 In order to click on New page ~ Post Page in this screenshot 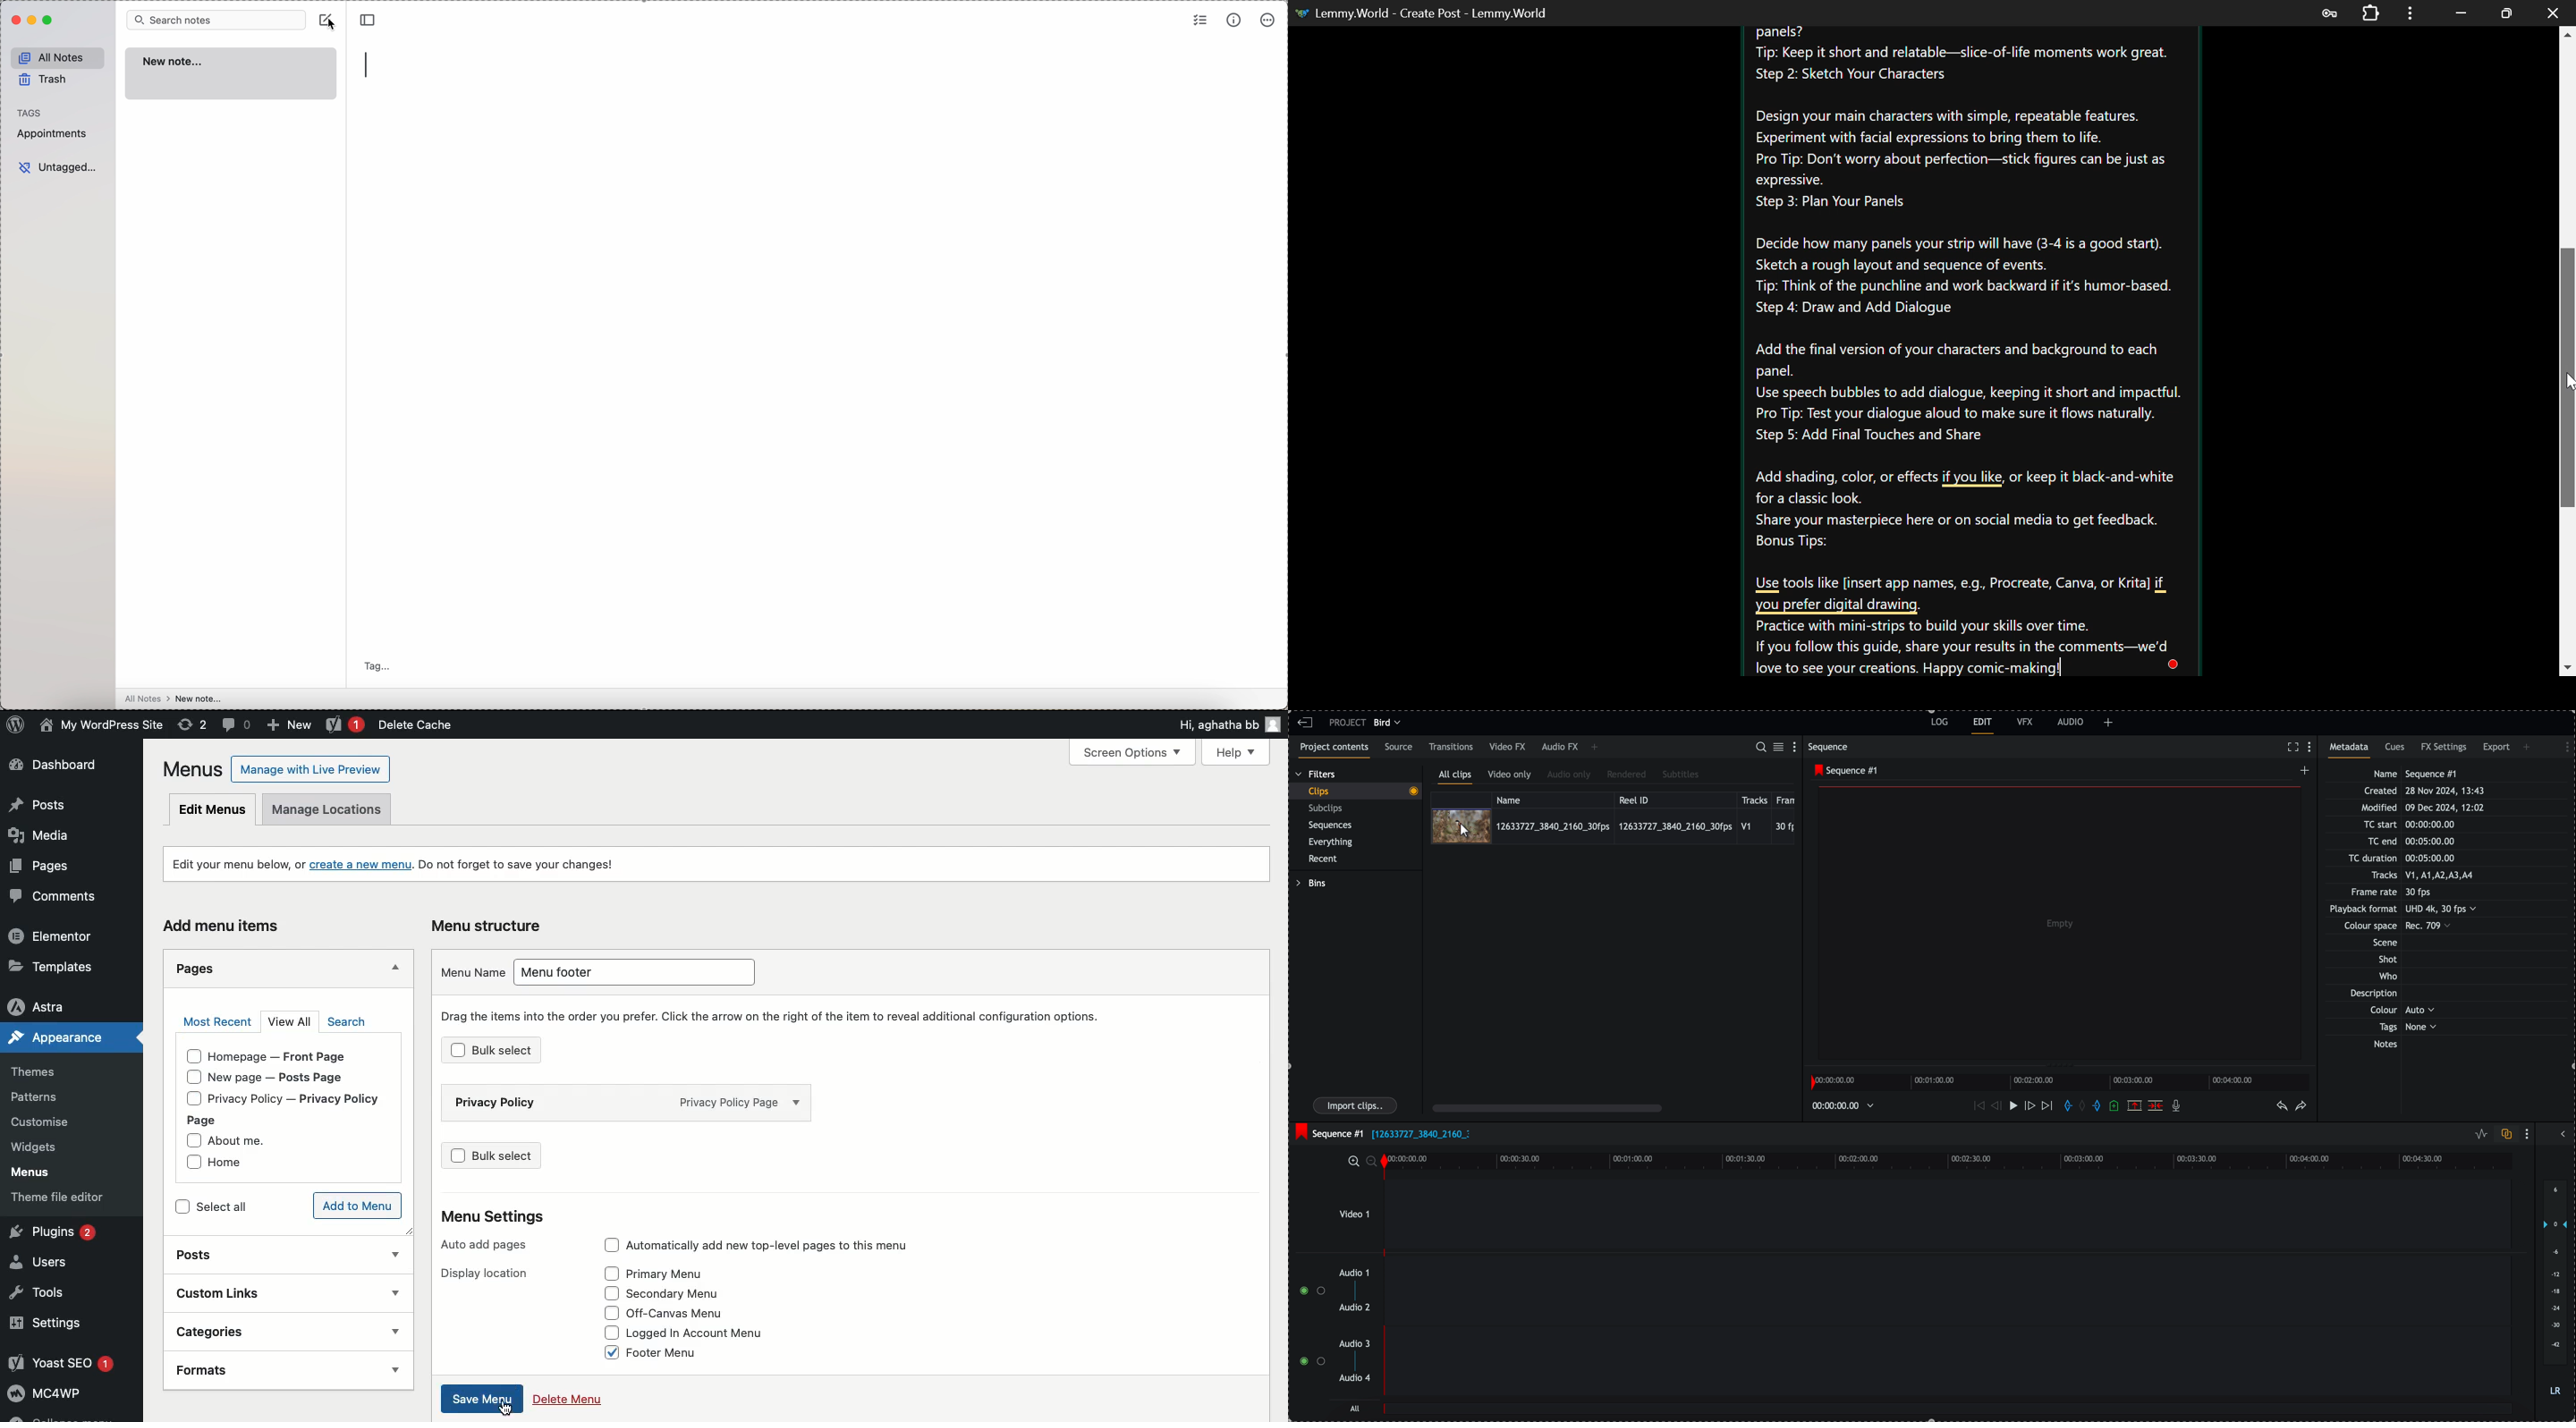, I will do `click(289, 1079)`.